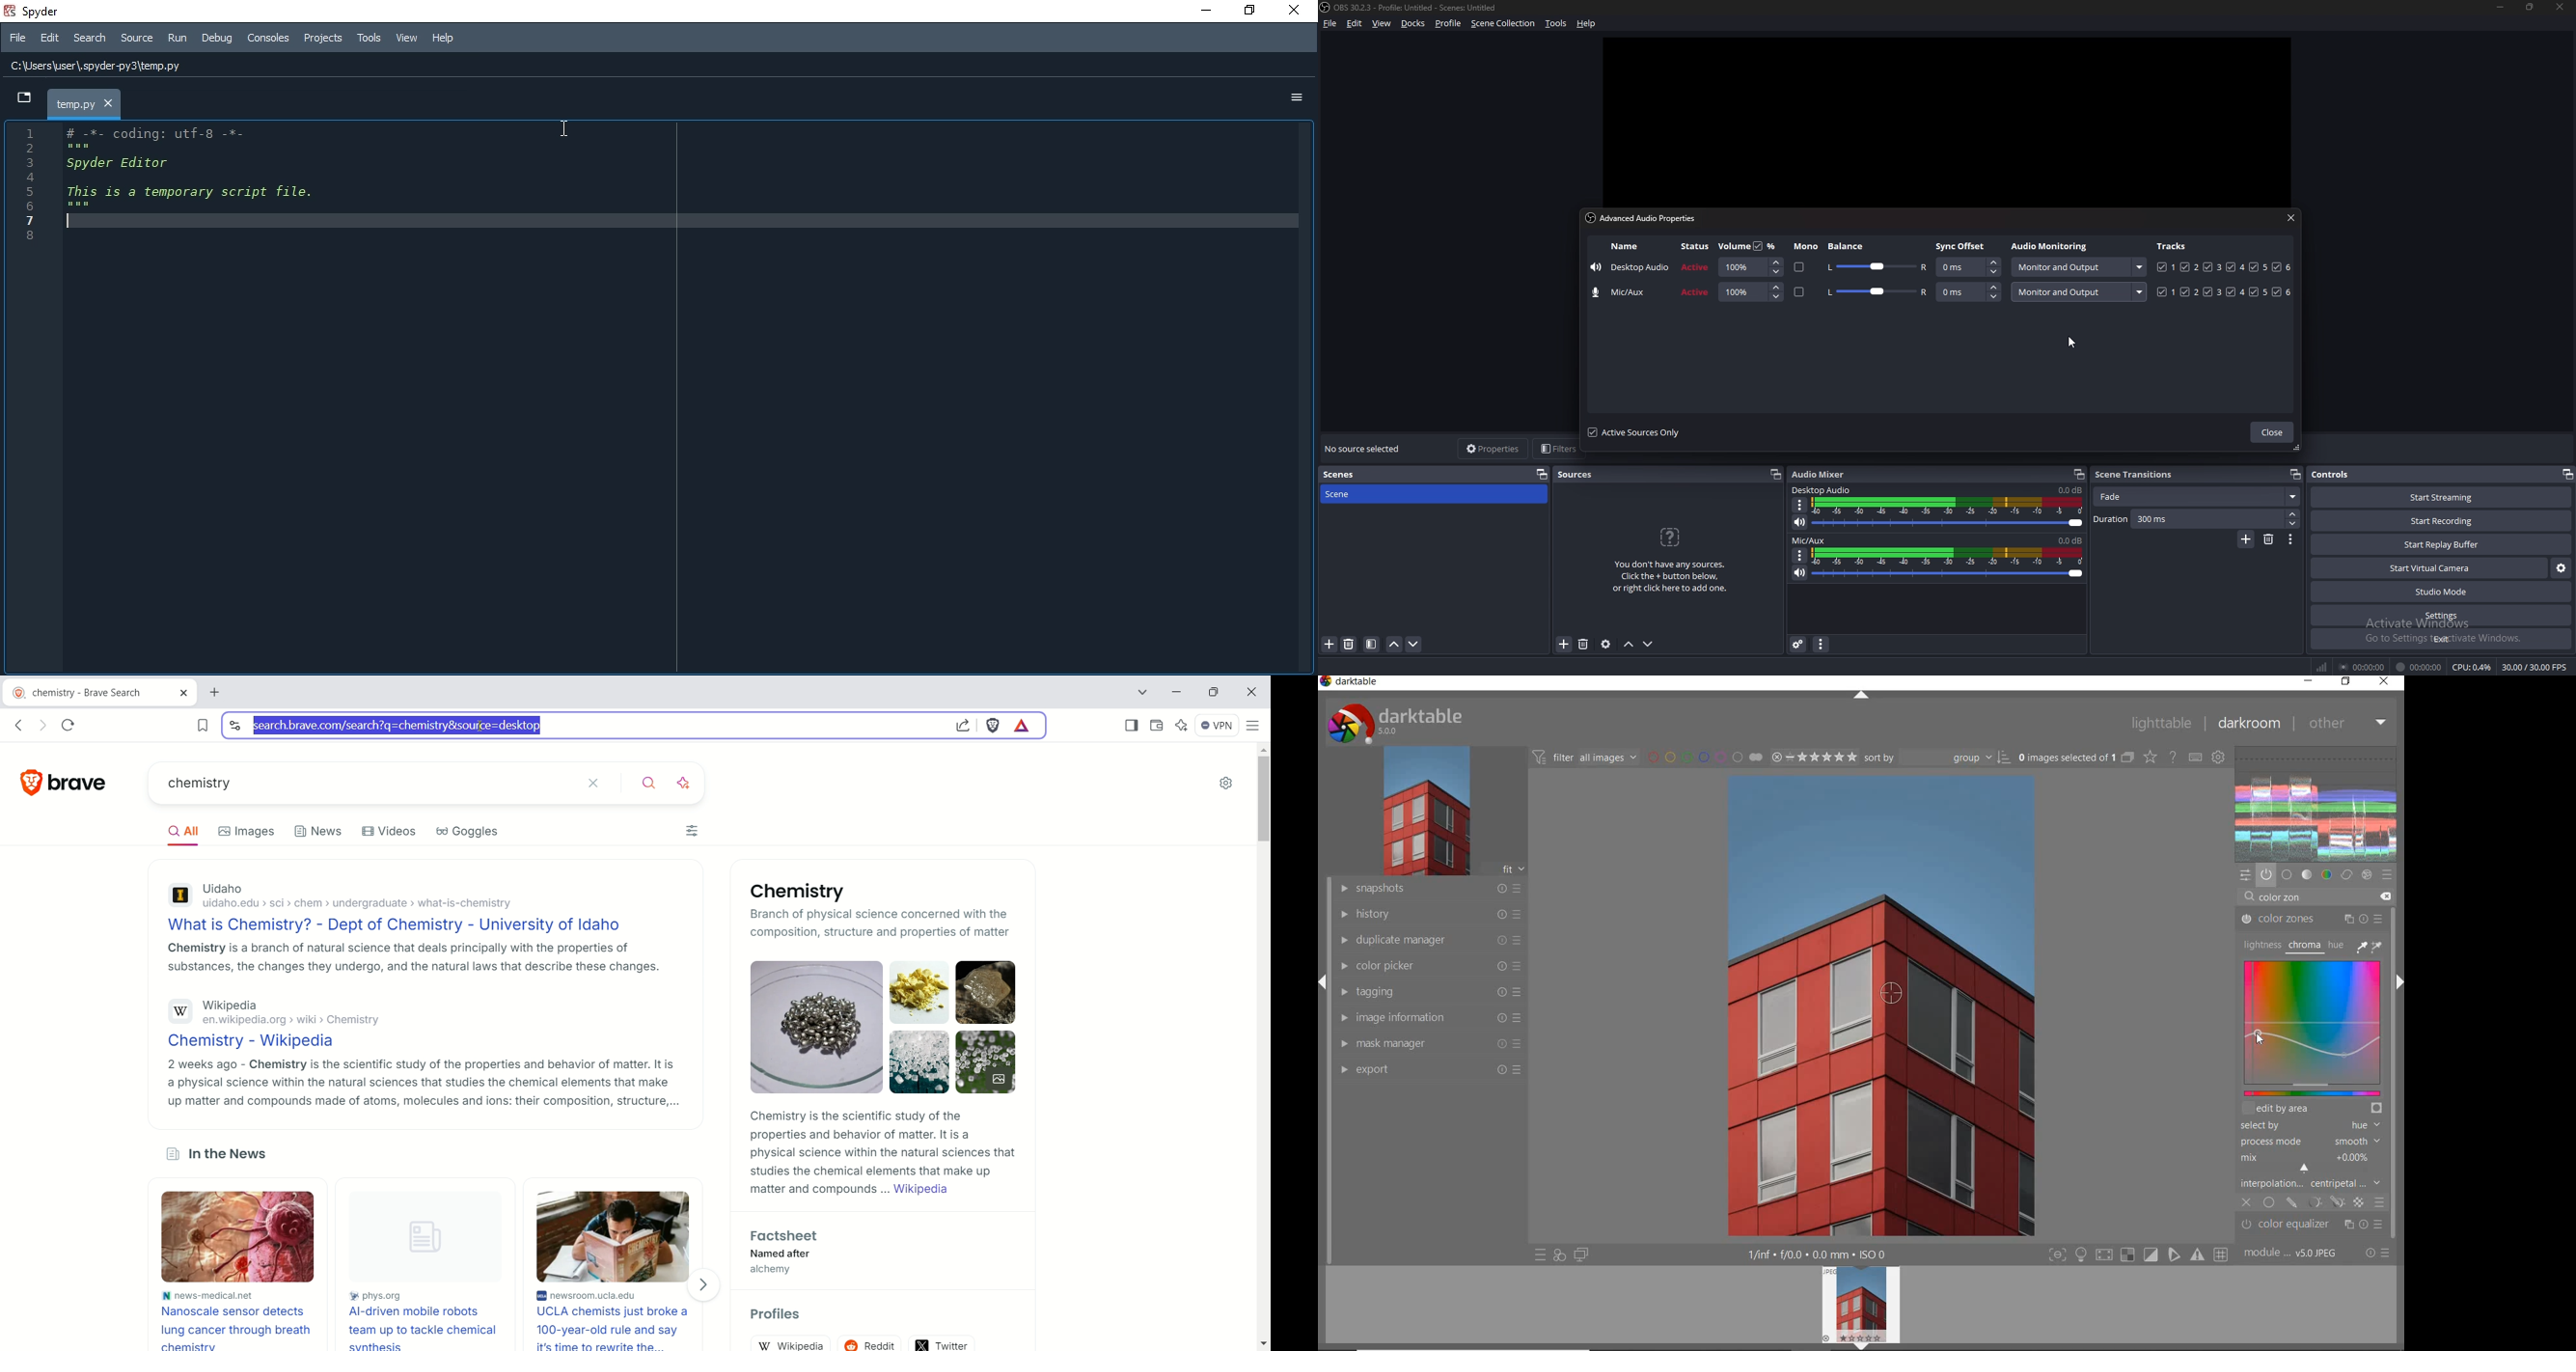  Describe the element at coordinates (2127, 1255) in the screenshot. I see `gamut check` at that location.